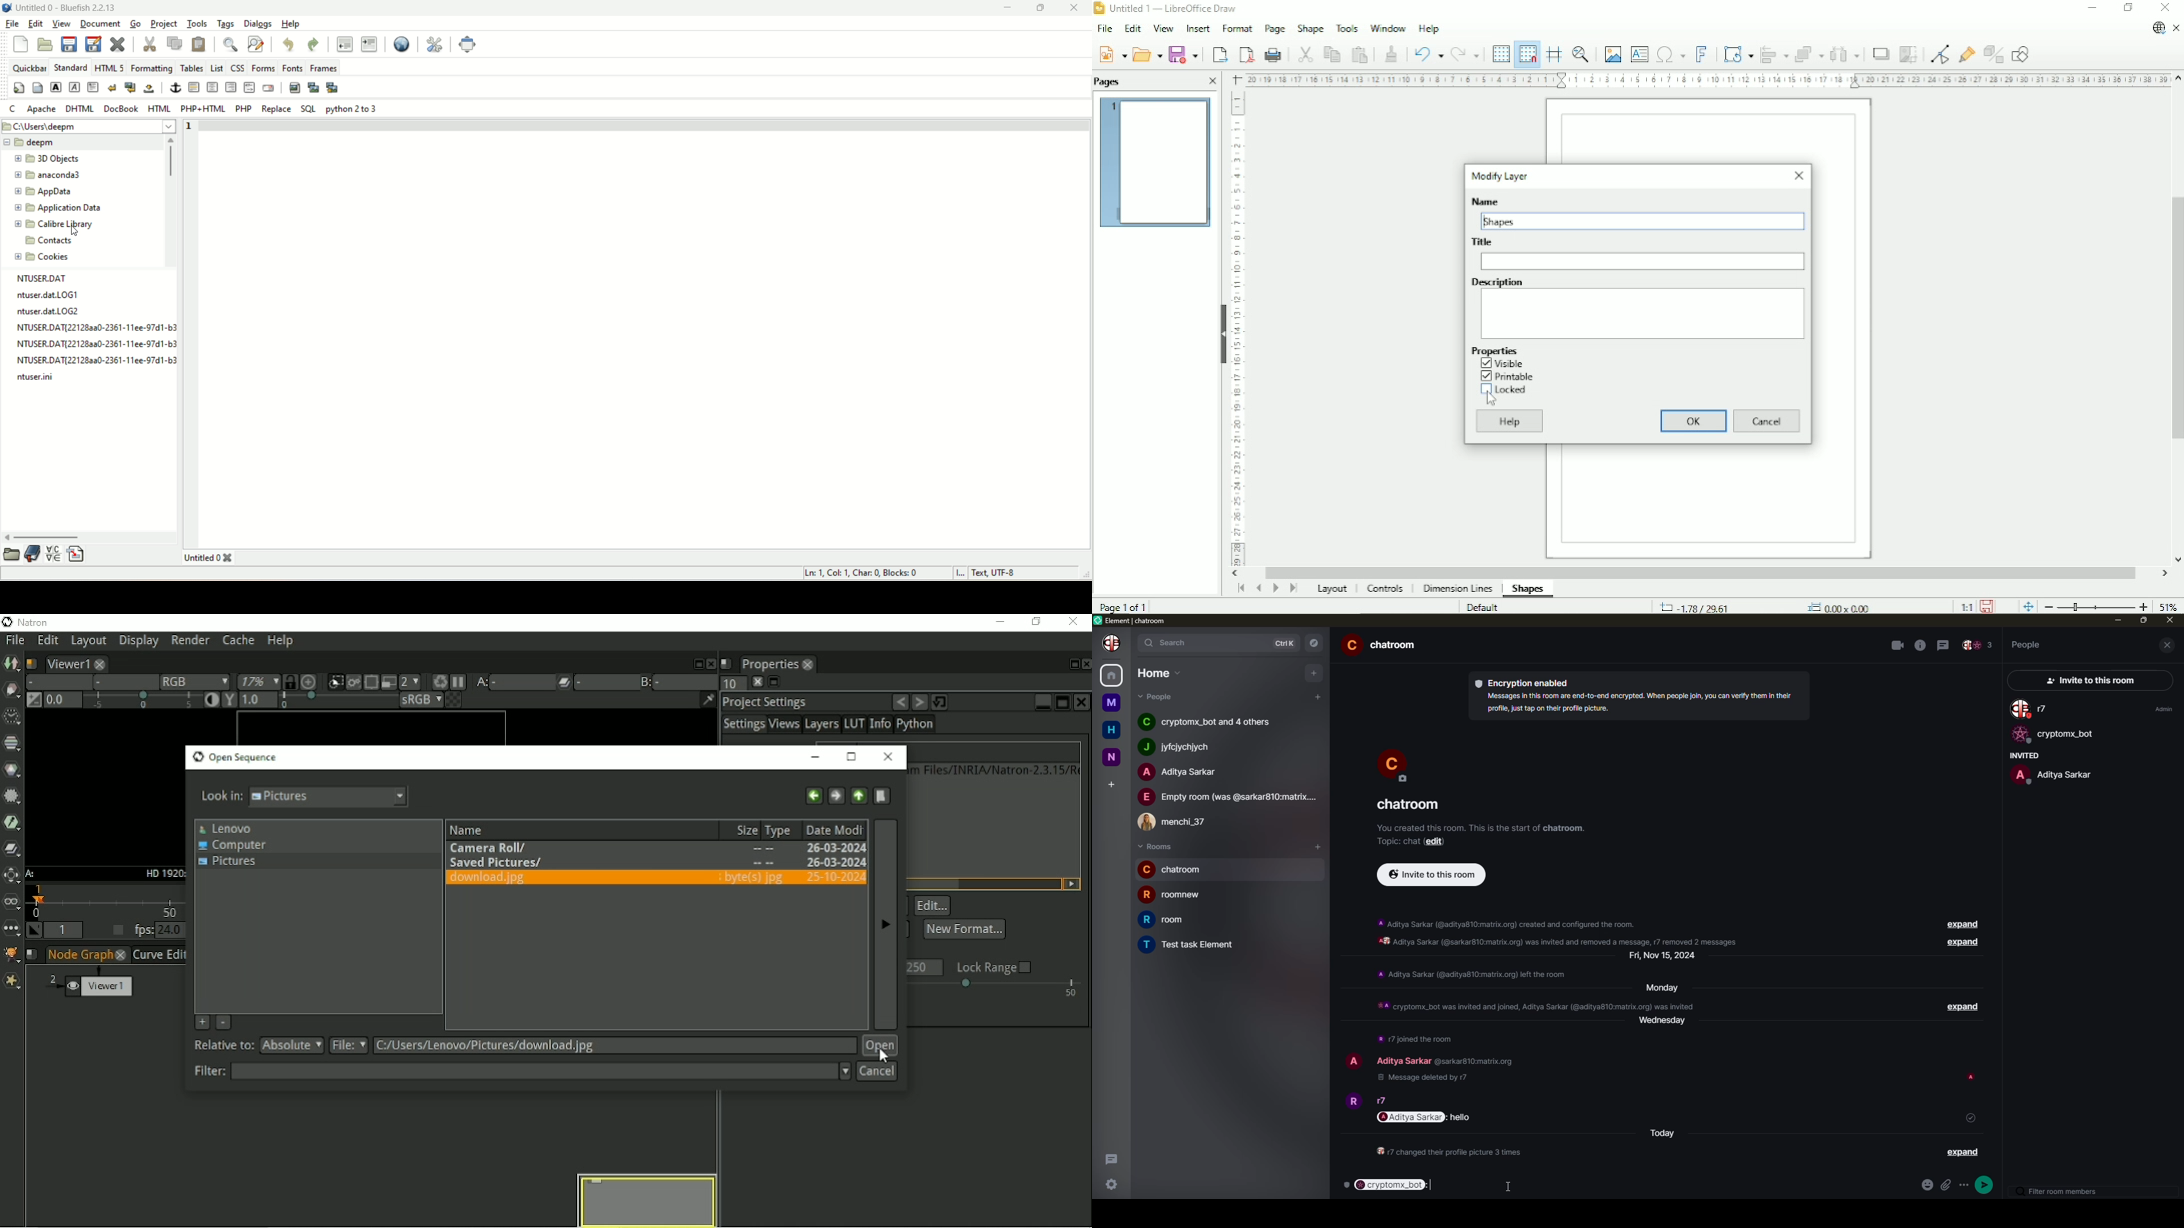  Describe the element at coordinates (1432, 874) in the screenshot. I see `invite to this room` at that location.